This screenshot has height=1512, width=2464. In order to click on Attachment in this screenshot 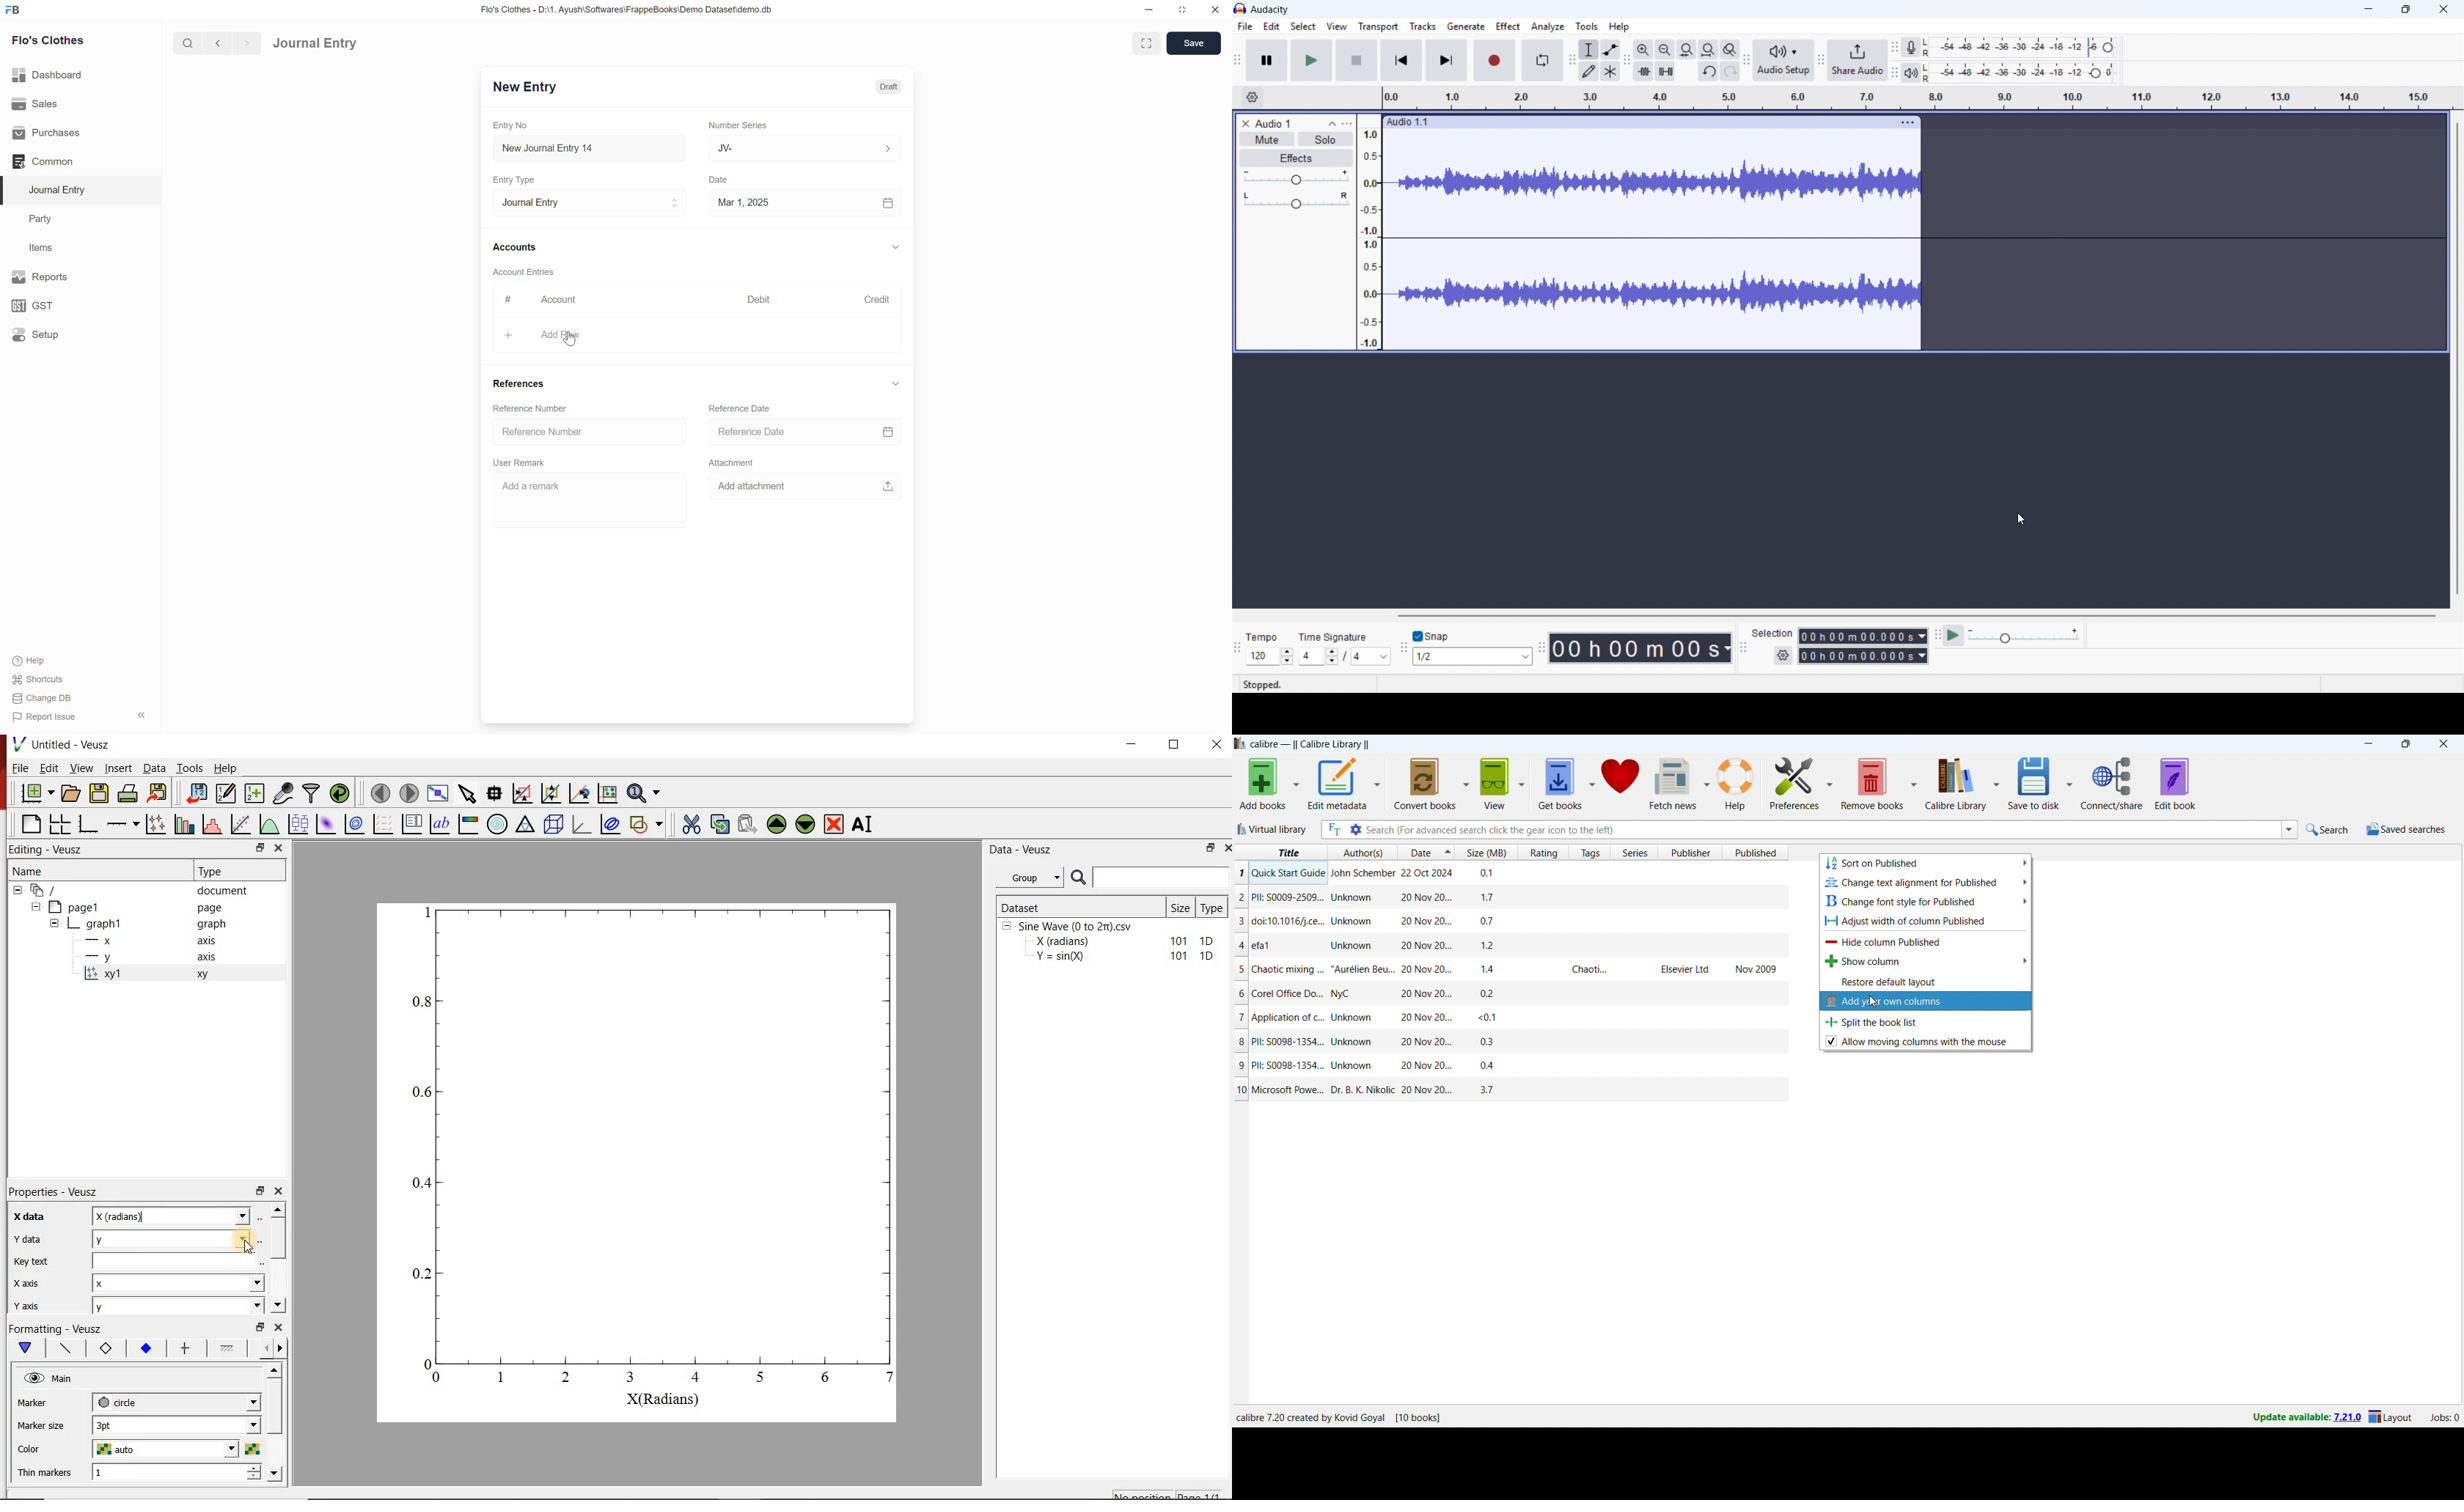, I will do `click(736, 466)`.